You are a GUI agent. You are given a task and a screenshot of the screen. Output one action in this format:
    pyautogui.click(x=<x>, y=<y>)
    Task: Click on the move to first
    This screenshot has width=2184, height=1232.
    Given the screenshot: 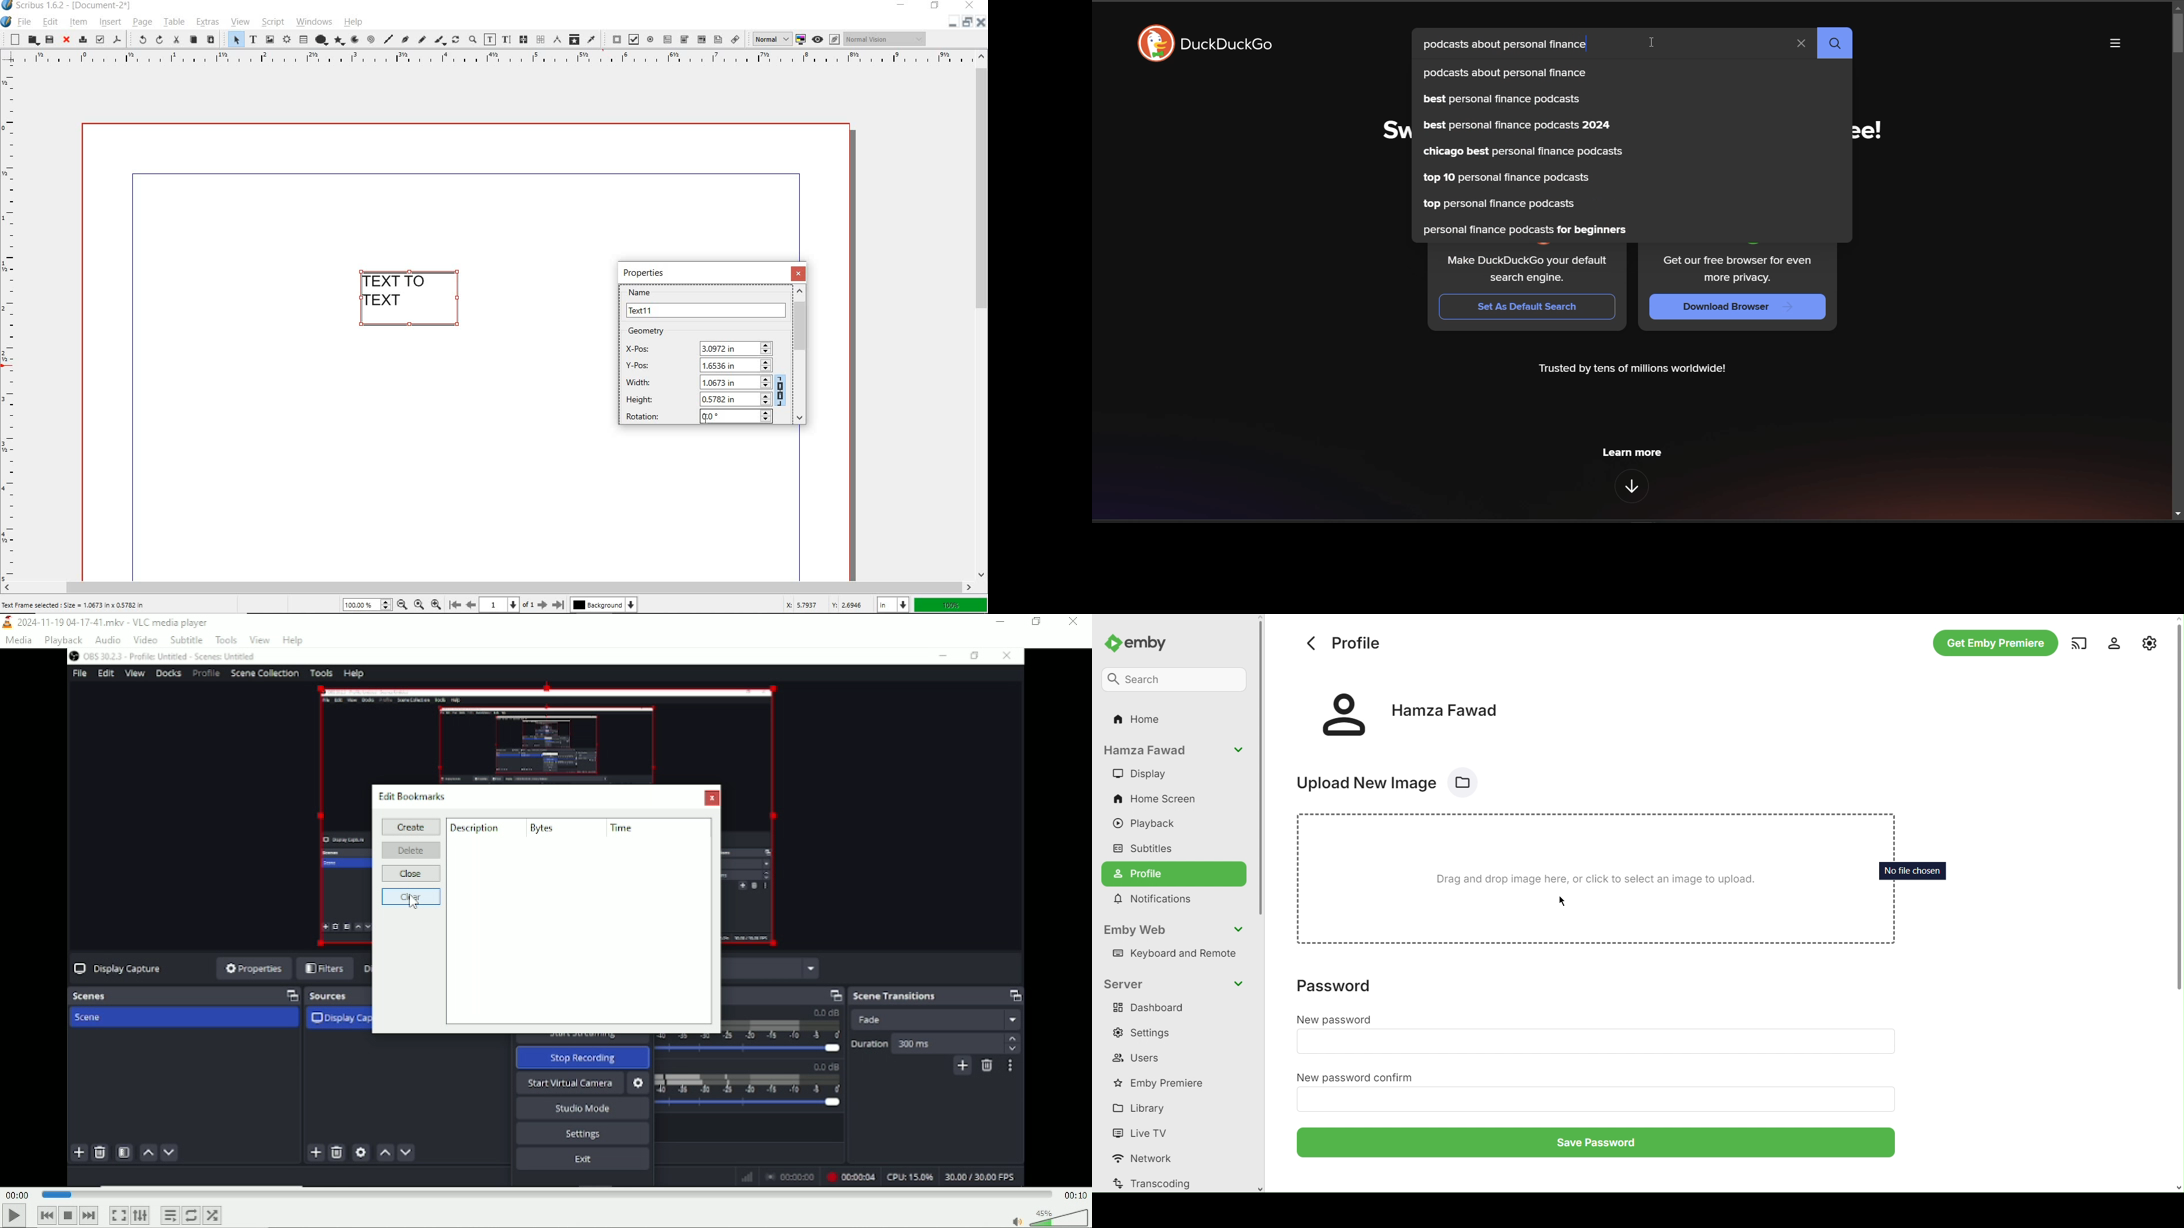 What is the action you would take?
    pyautogui.click(x=455, y=605)
    